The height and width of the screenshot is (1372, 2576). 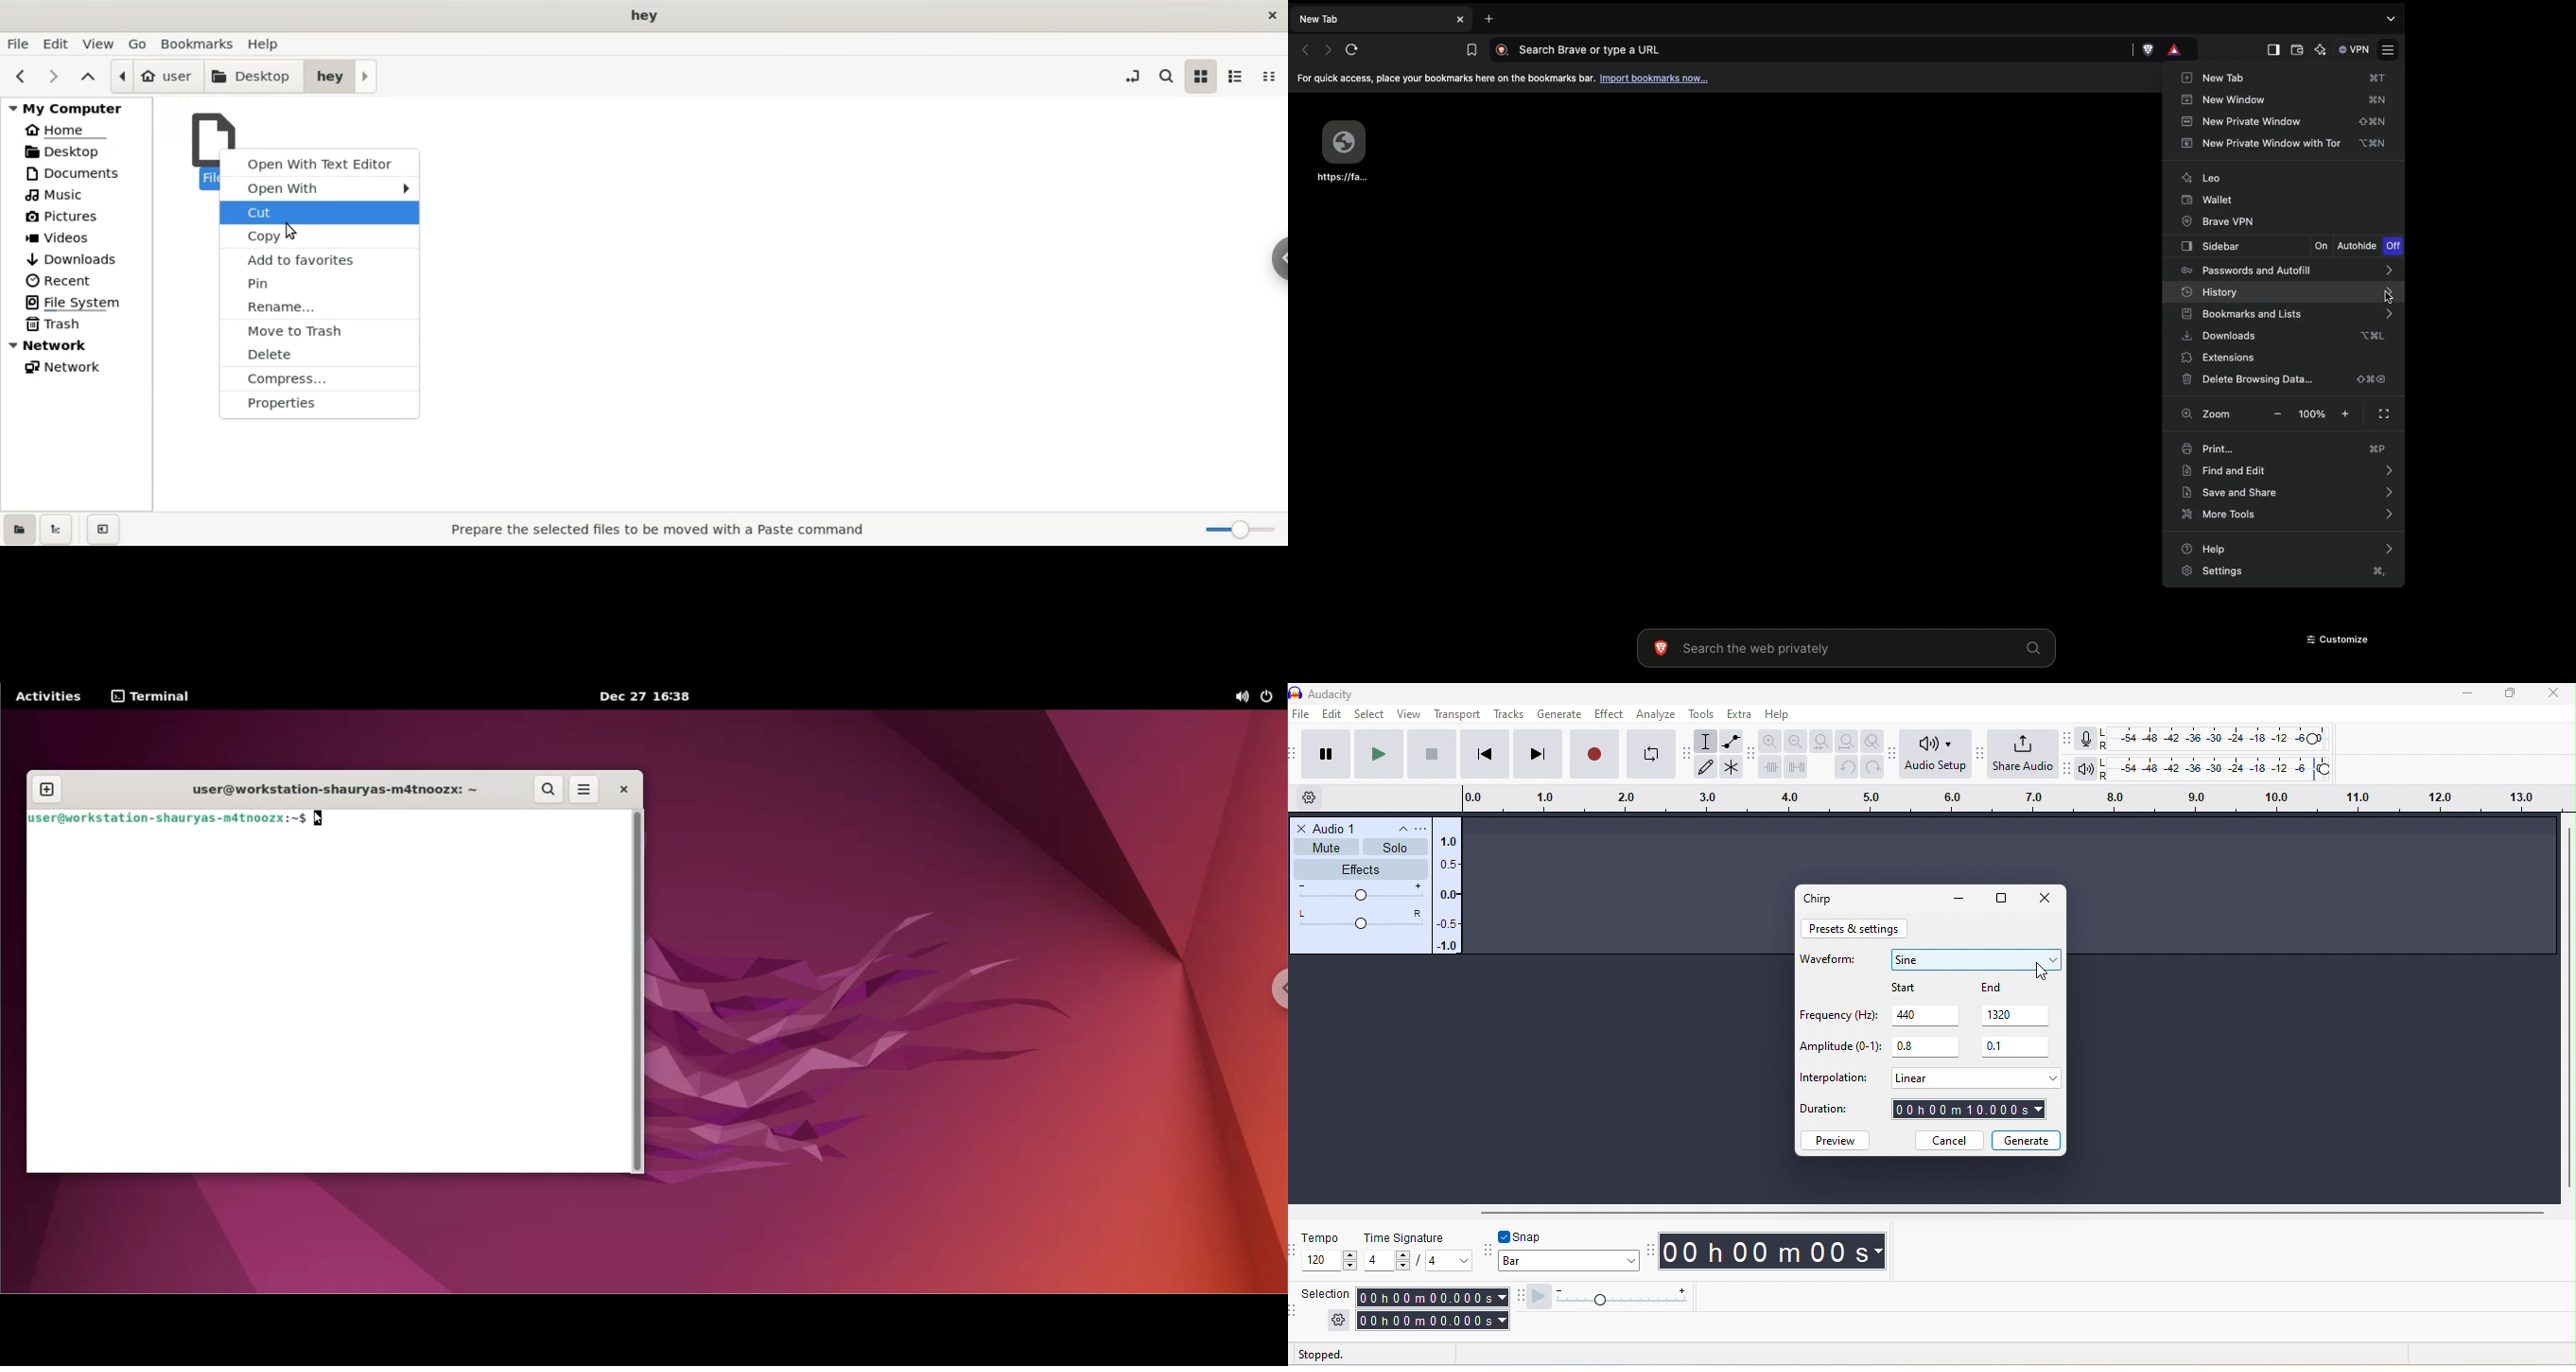 I want to click on audacity share audio toolbar, so click(x=1984, y=759).